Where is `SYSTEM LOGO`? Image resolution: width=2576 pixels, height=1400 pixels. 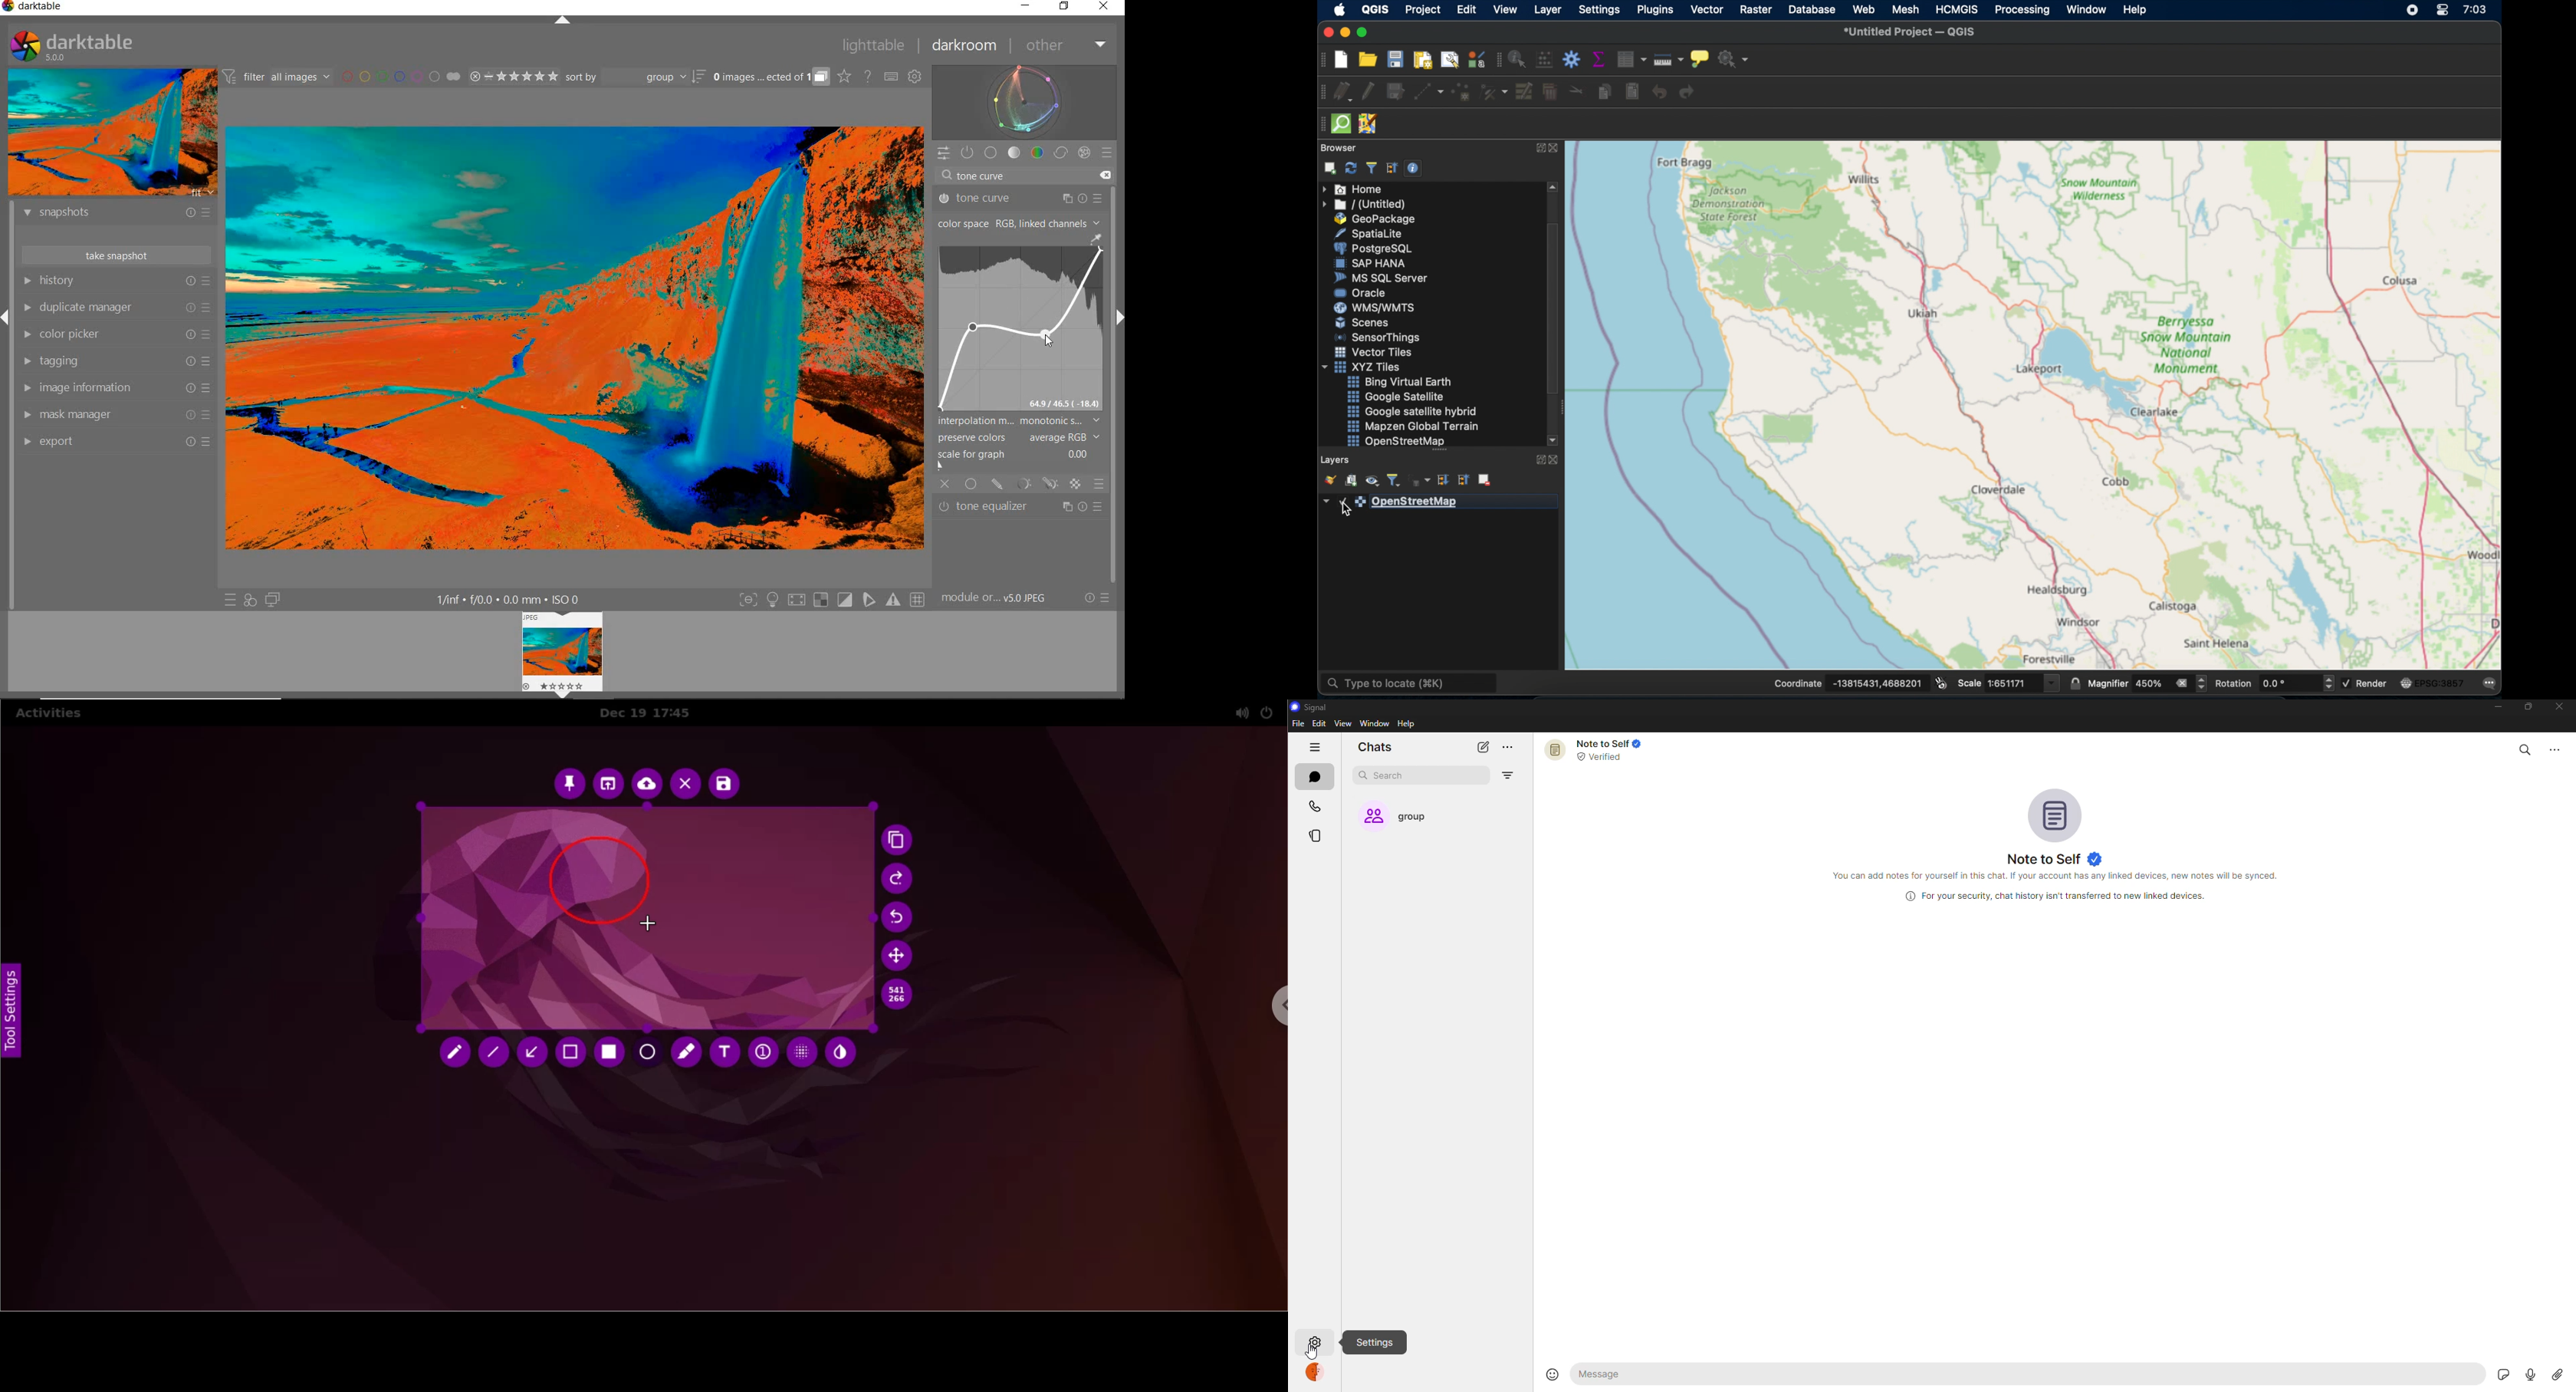
SYSTEM LOGO is located at coordinates (72, 46).